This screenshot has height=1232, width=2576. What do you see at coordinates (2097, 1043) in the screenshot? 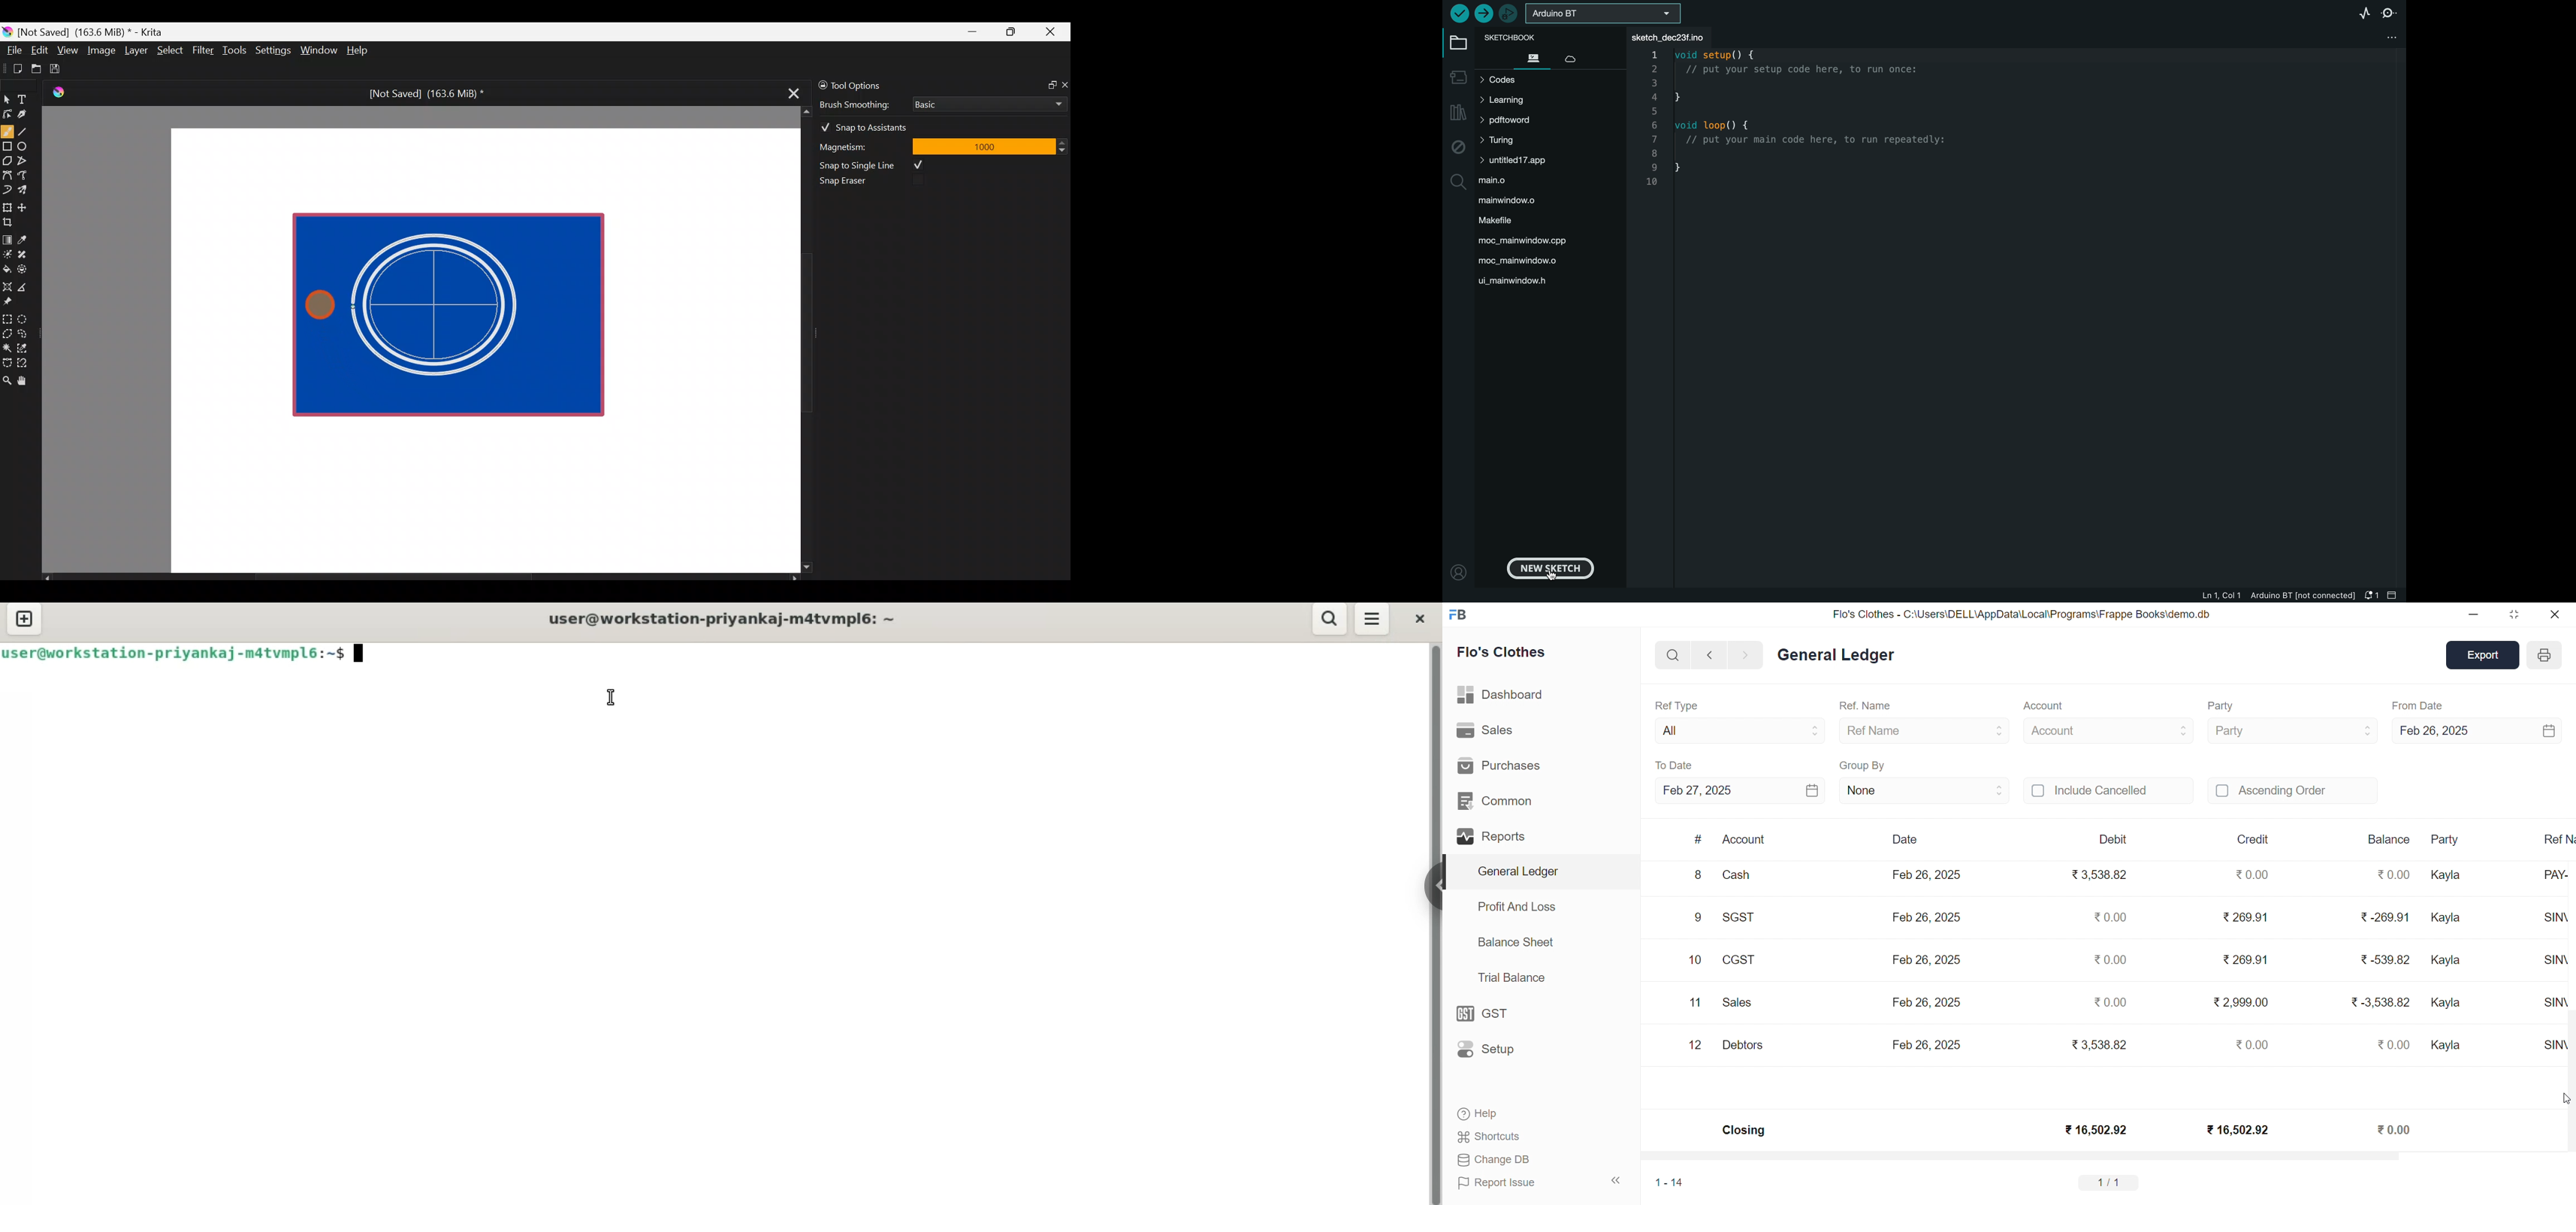
I see `₹3538.82` at bounding box center [2097, 1043].